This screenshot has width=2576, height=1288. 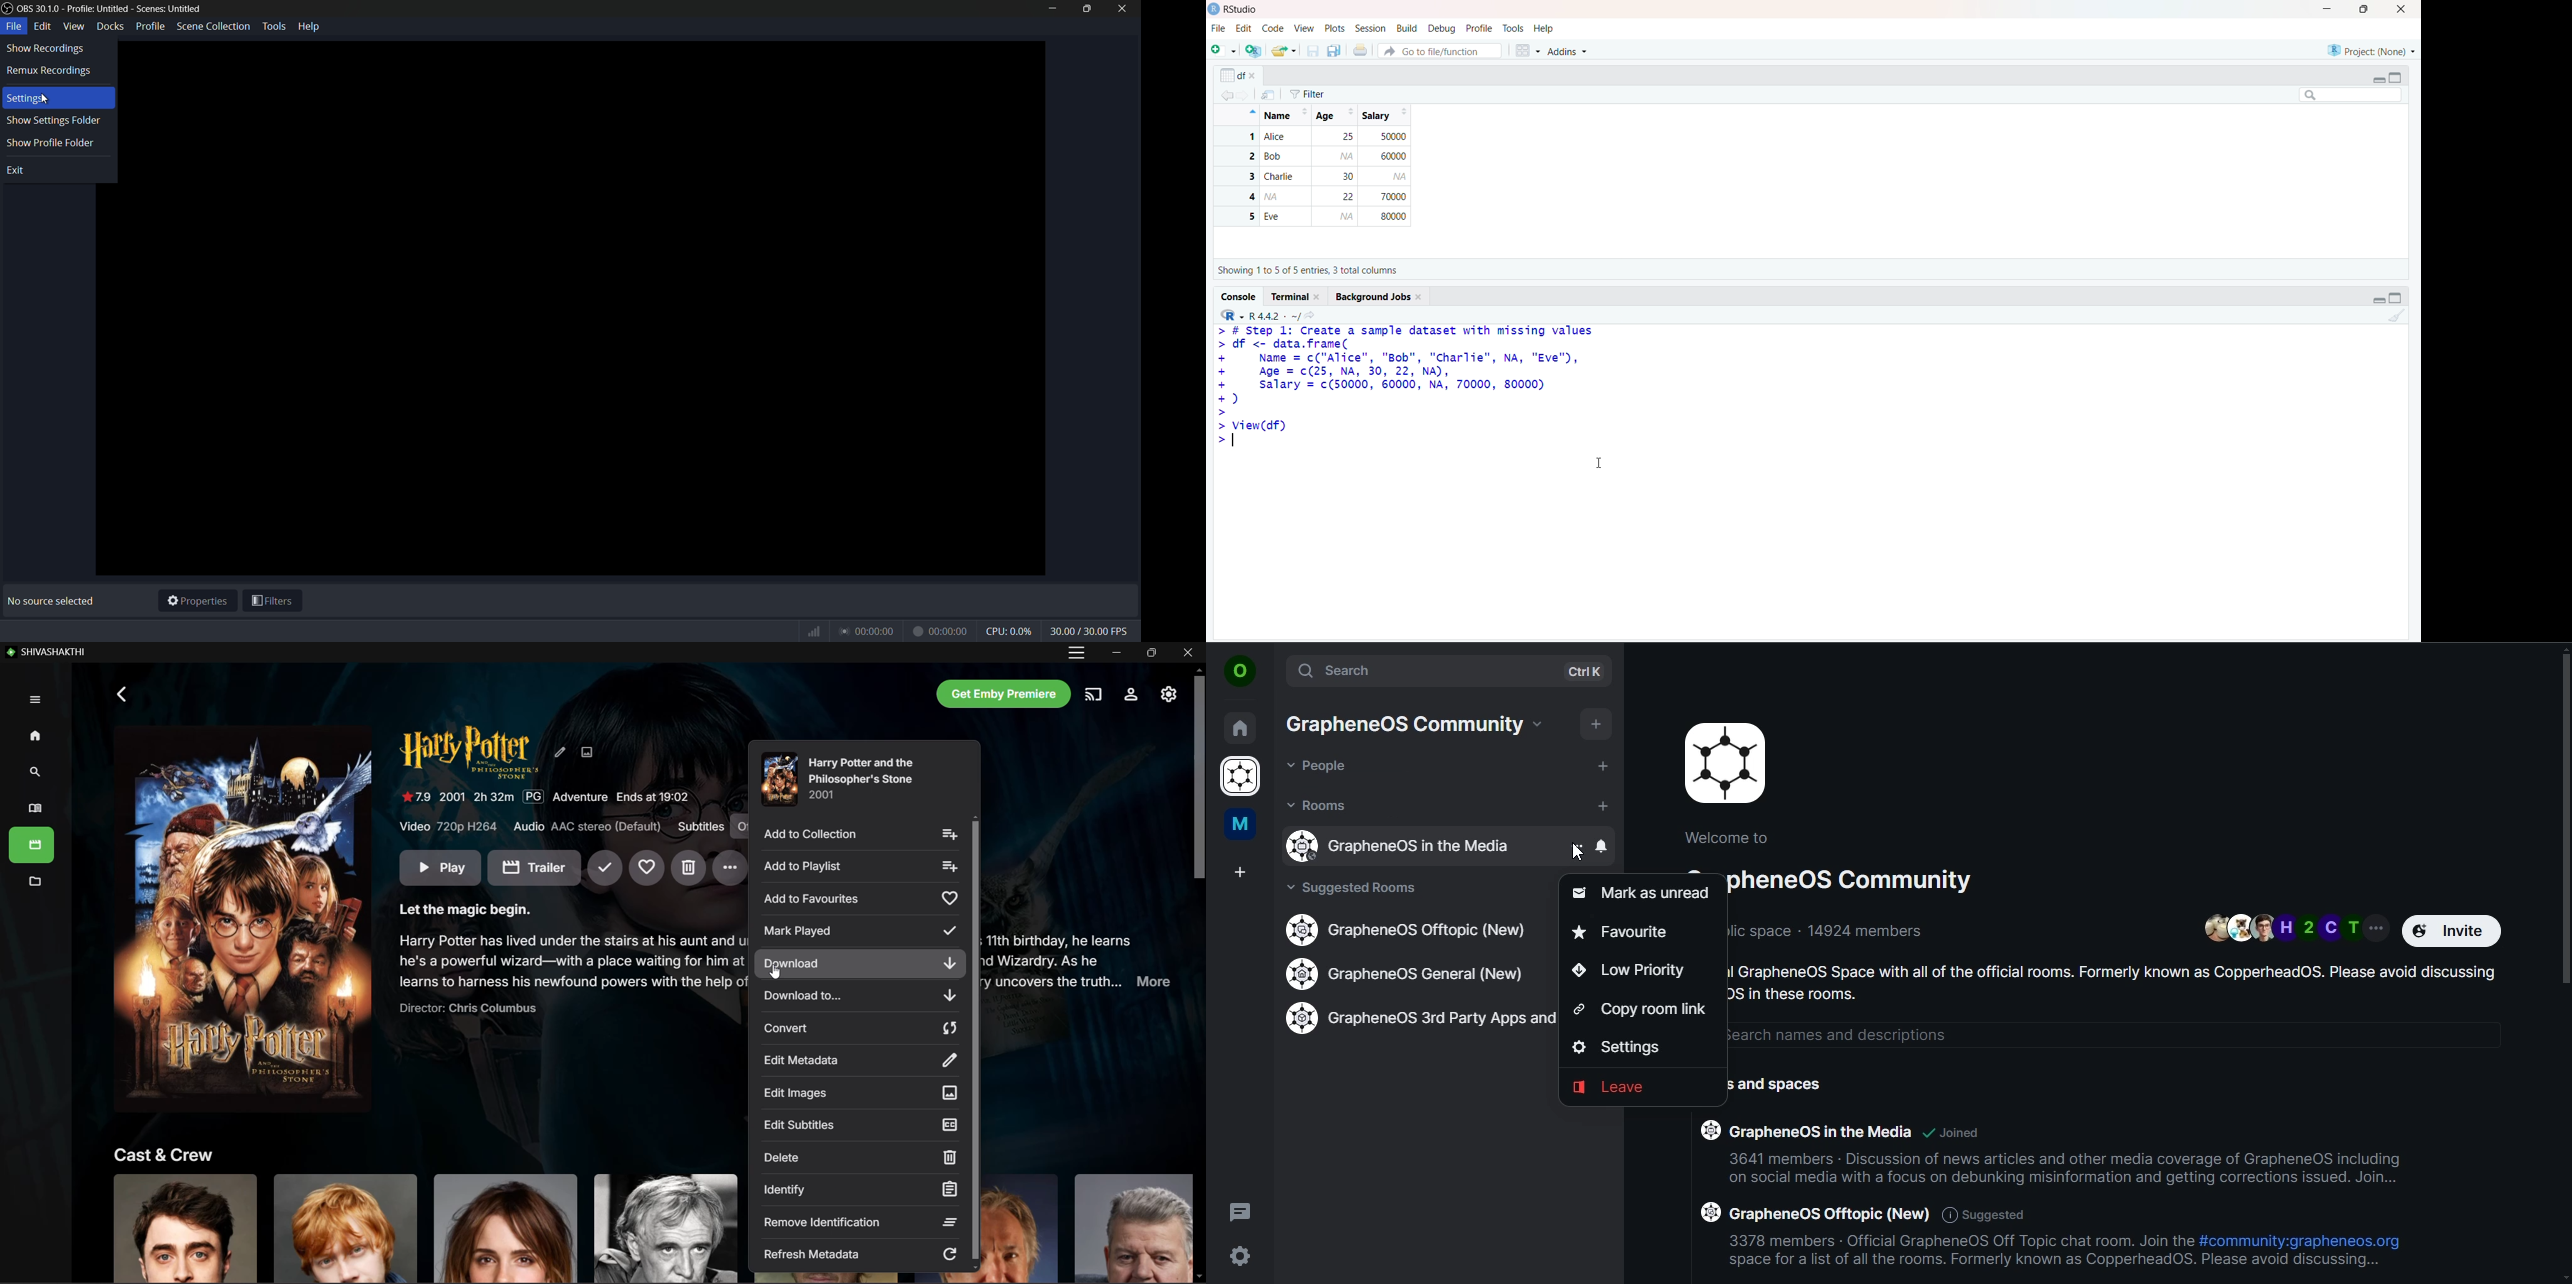 What do you see at coordinates (1480, 27) in the screenshot?
I see `Profile` at bounding box center [1480, 27].